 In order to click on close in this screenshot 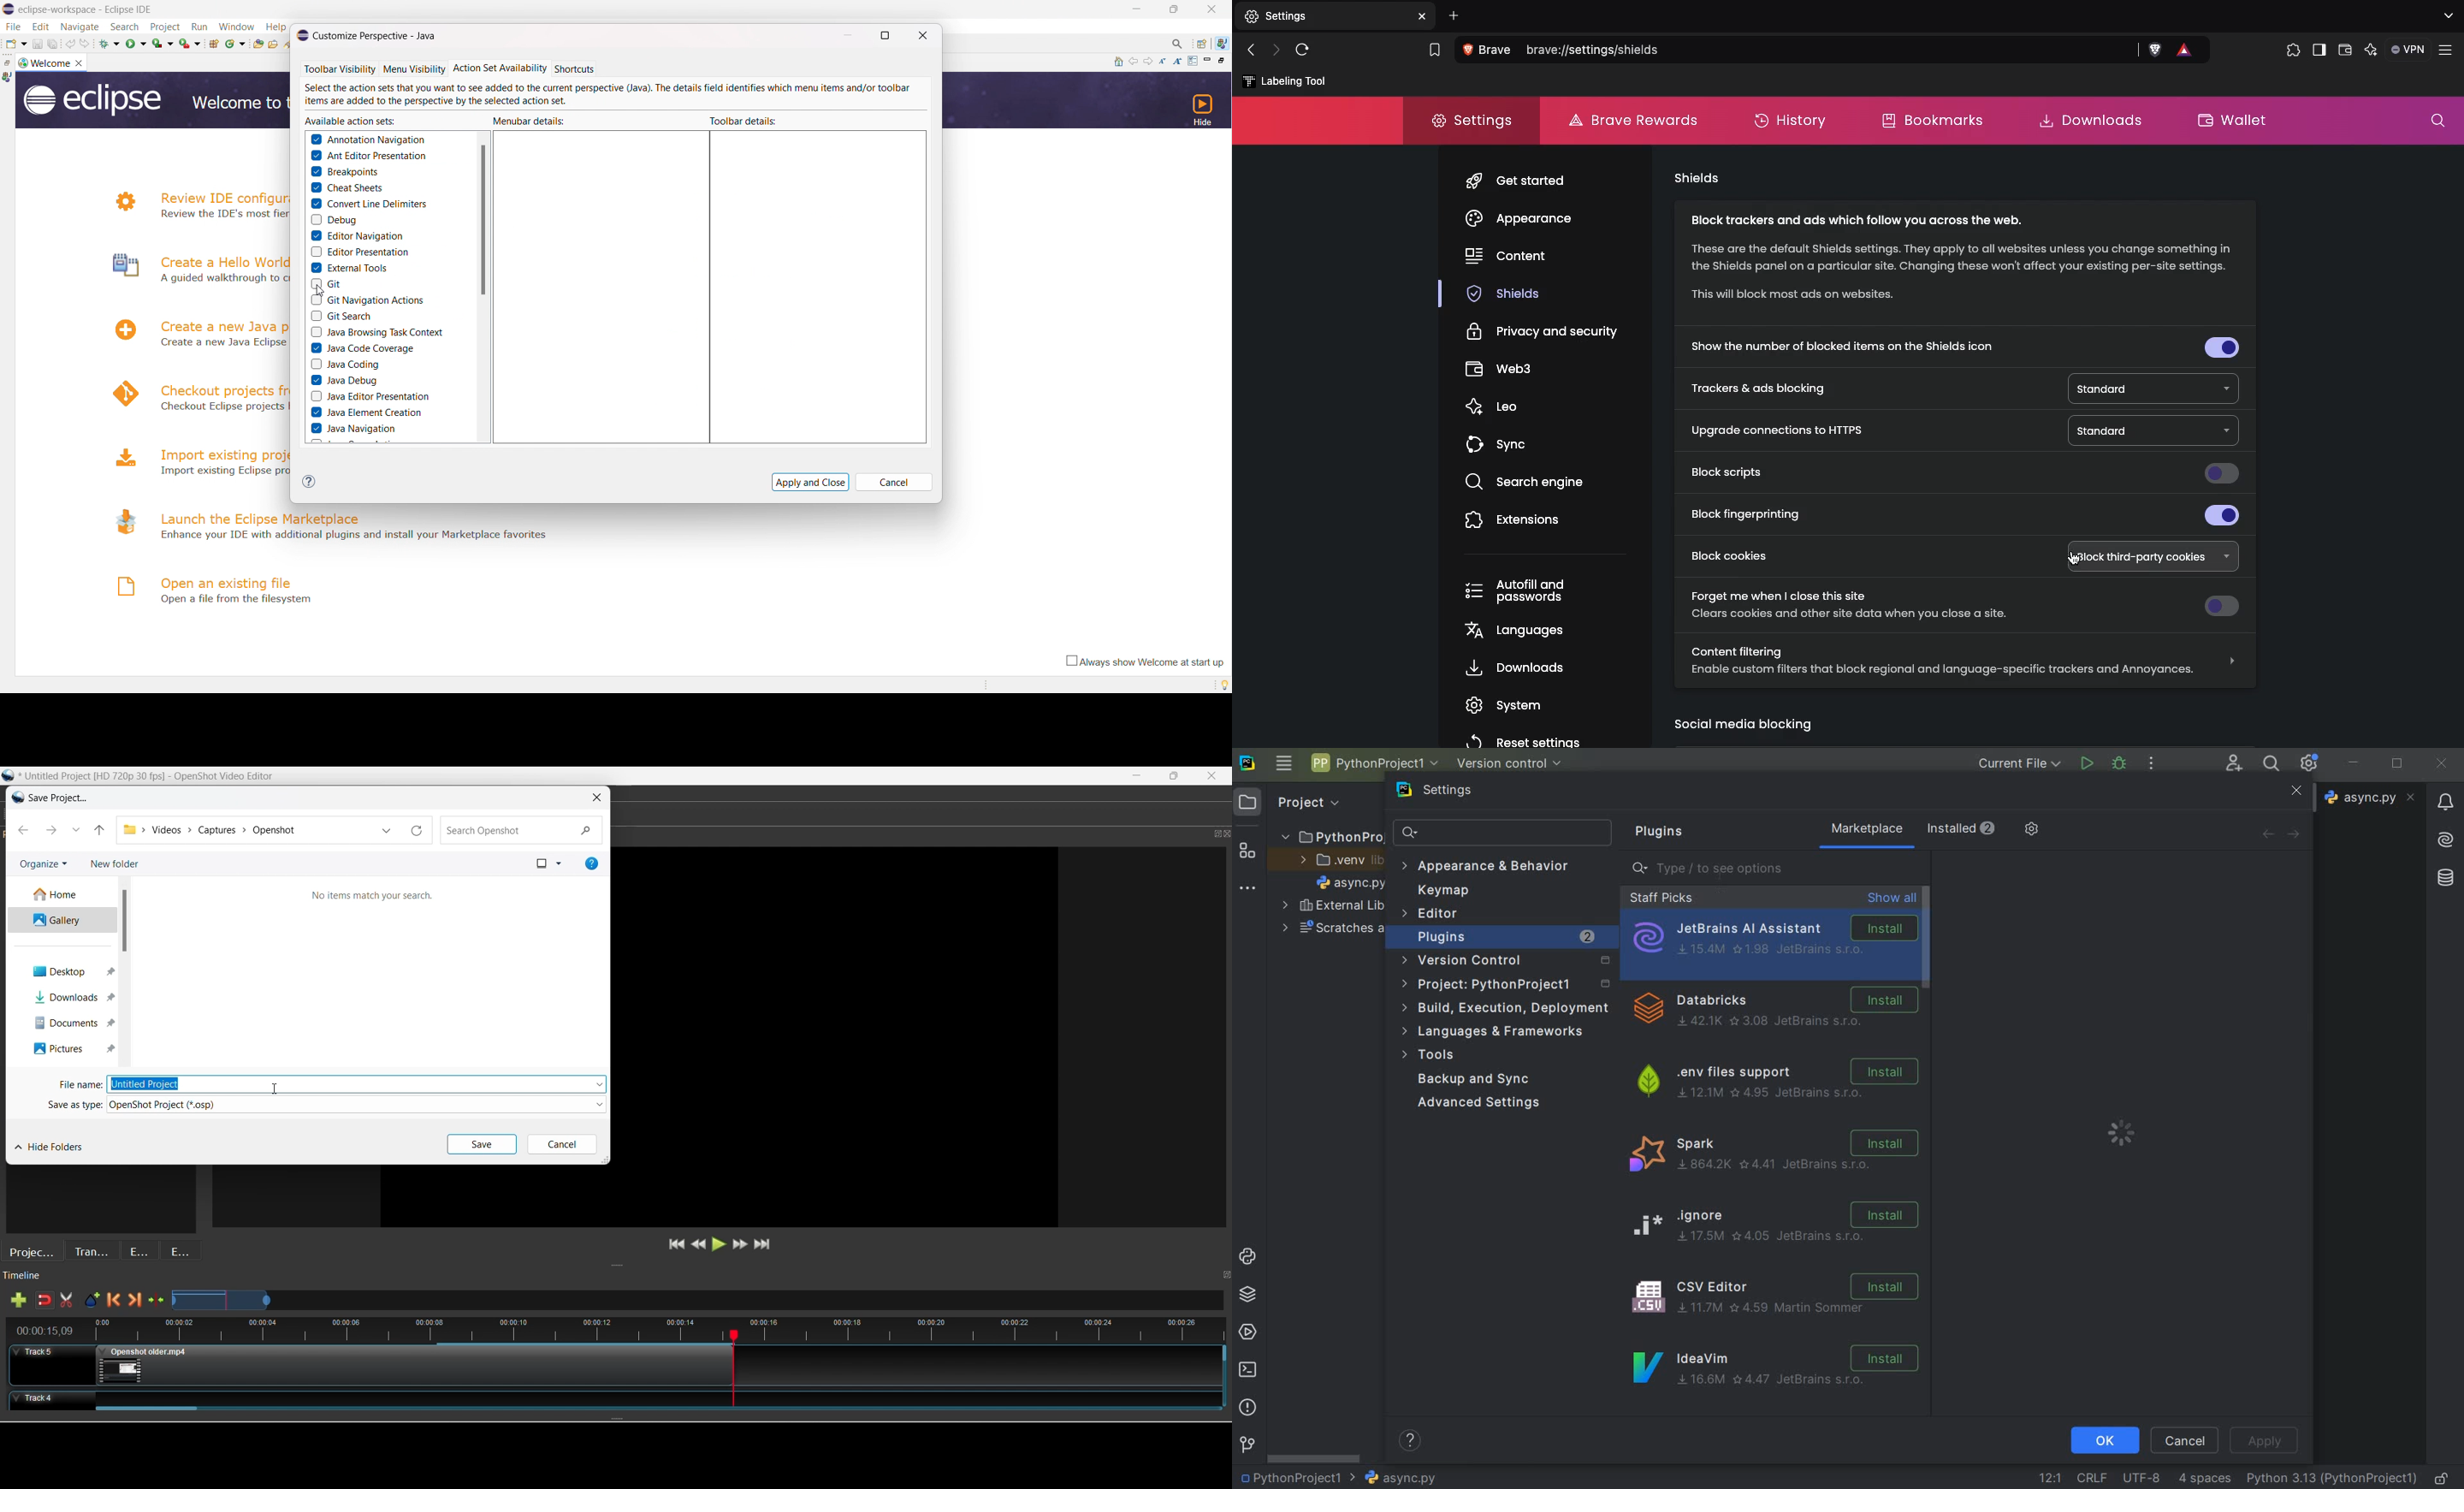, I will do `click(1224, 835)`.